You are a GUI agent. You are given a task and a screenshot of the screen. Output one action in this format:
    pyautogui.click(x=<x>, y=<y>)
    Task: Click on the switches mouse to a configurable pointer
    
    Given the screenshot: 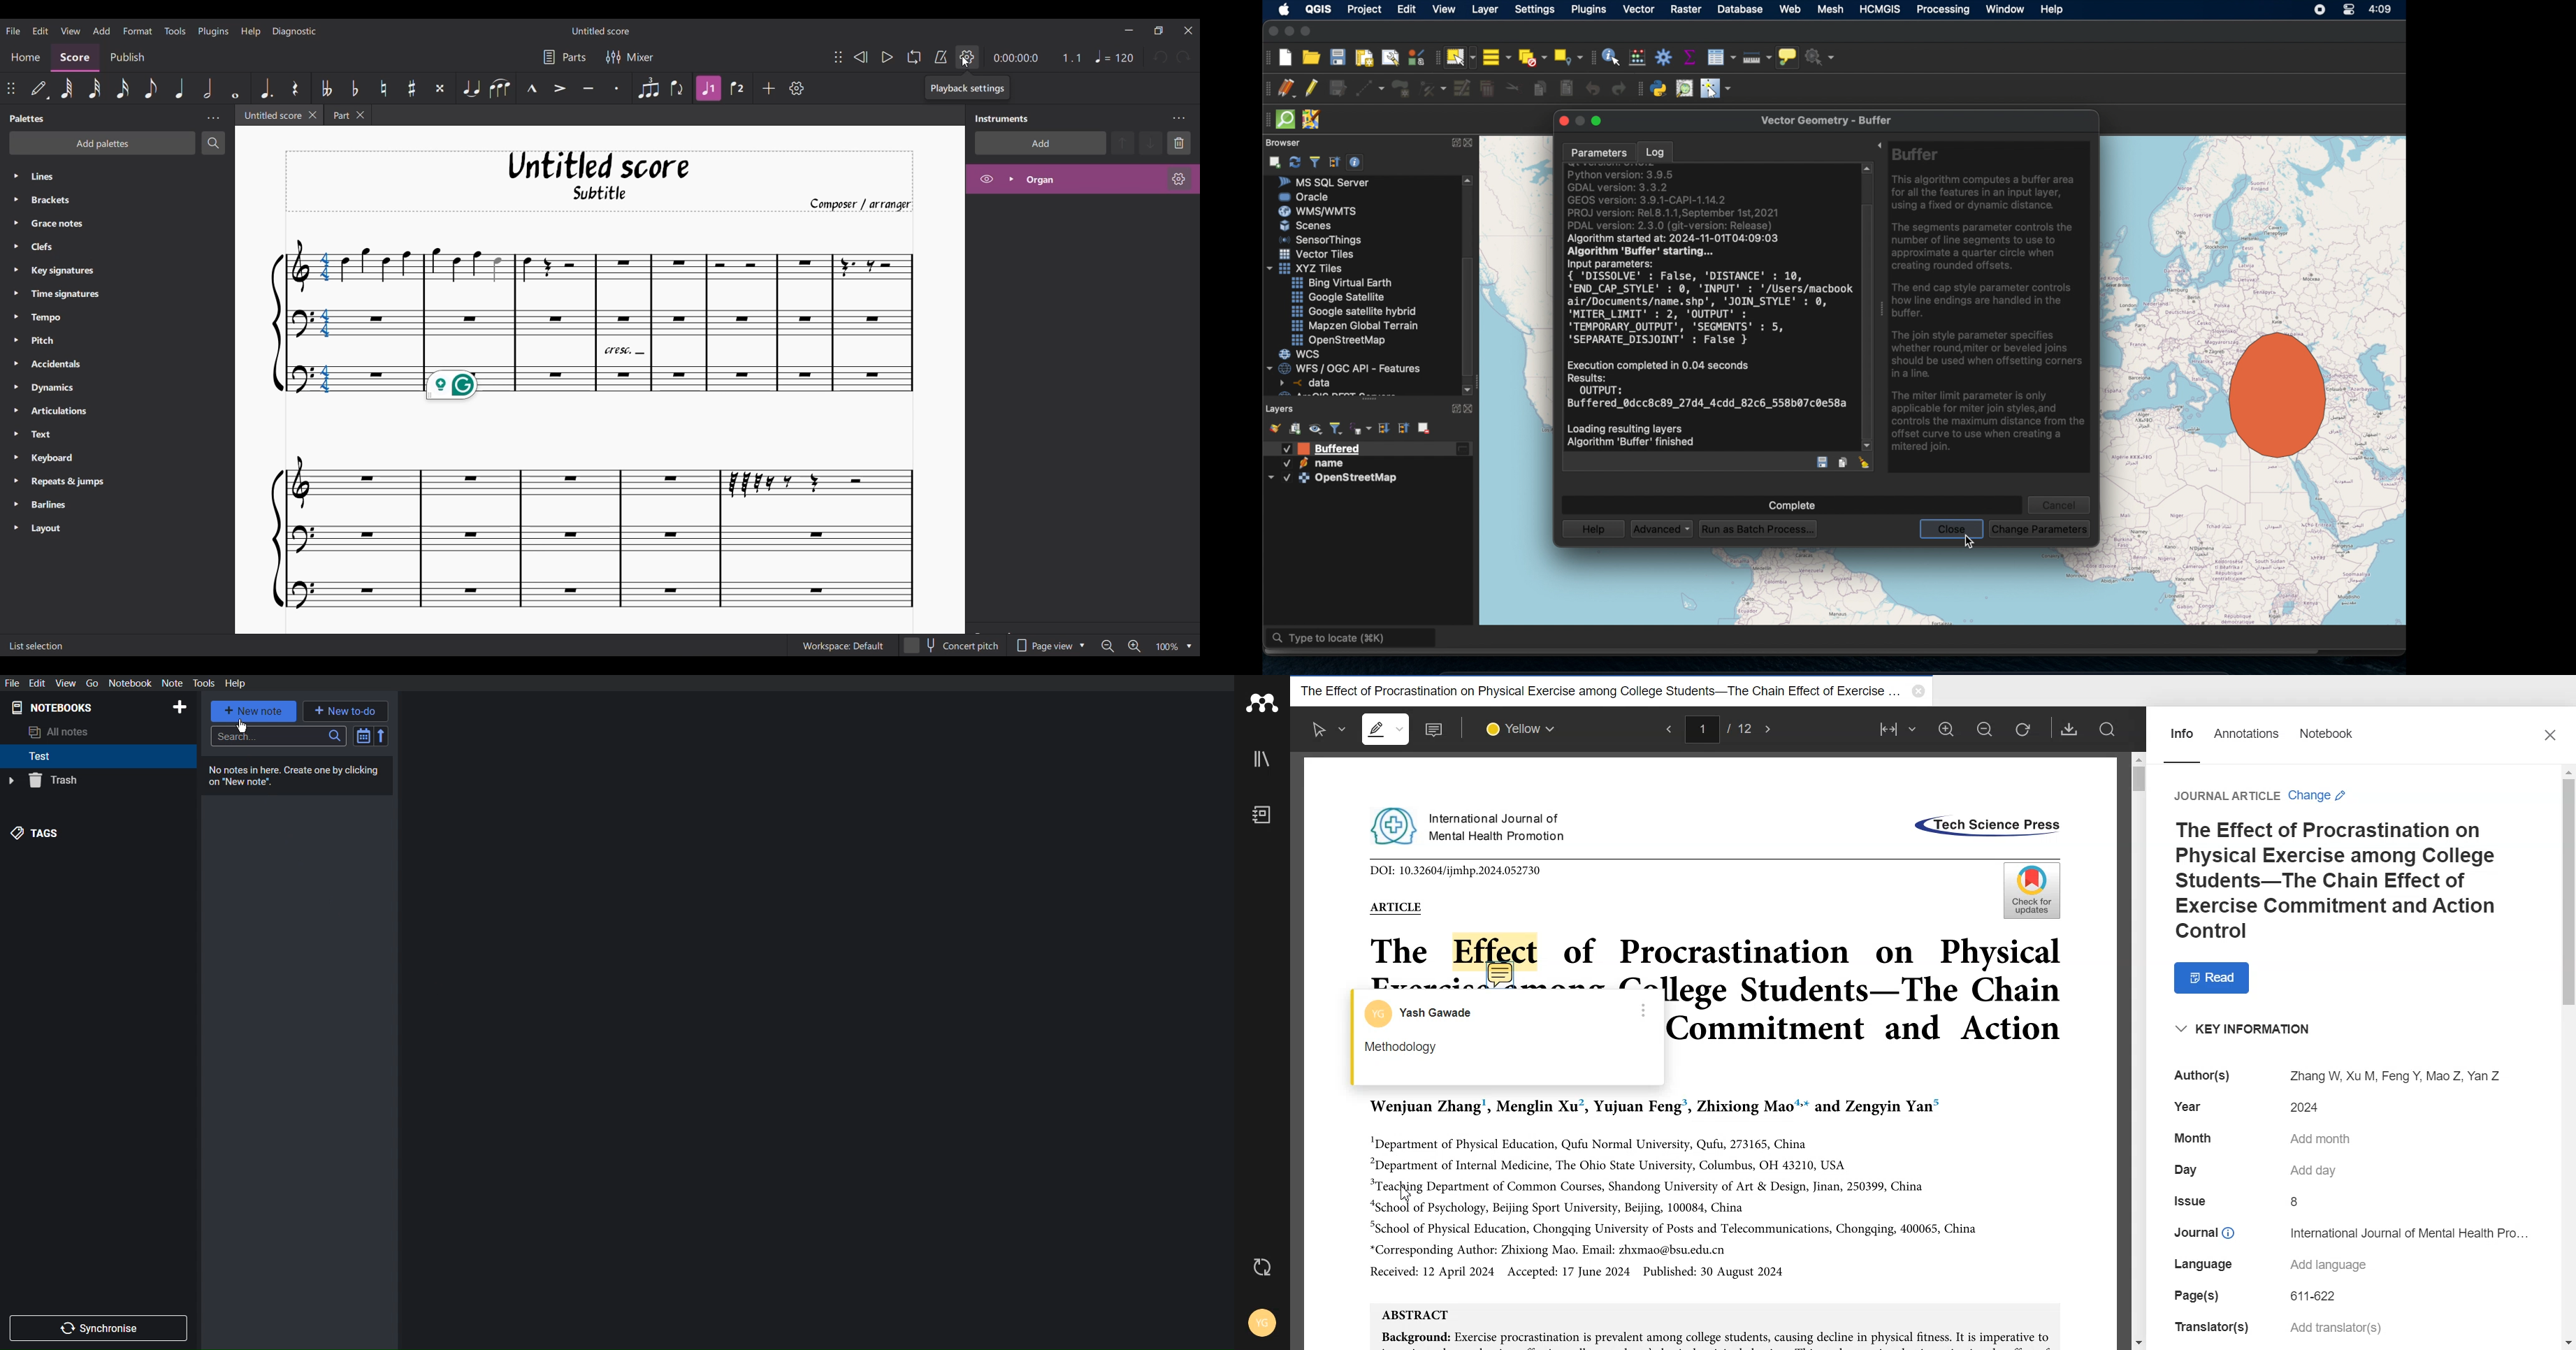 What is the action you would take?
    pyautogui.click(x=1716, y=89)
    